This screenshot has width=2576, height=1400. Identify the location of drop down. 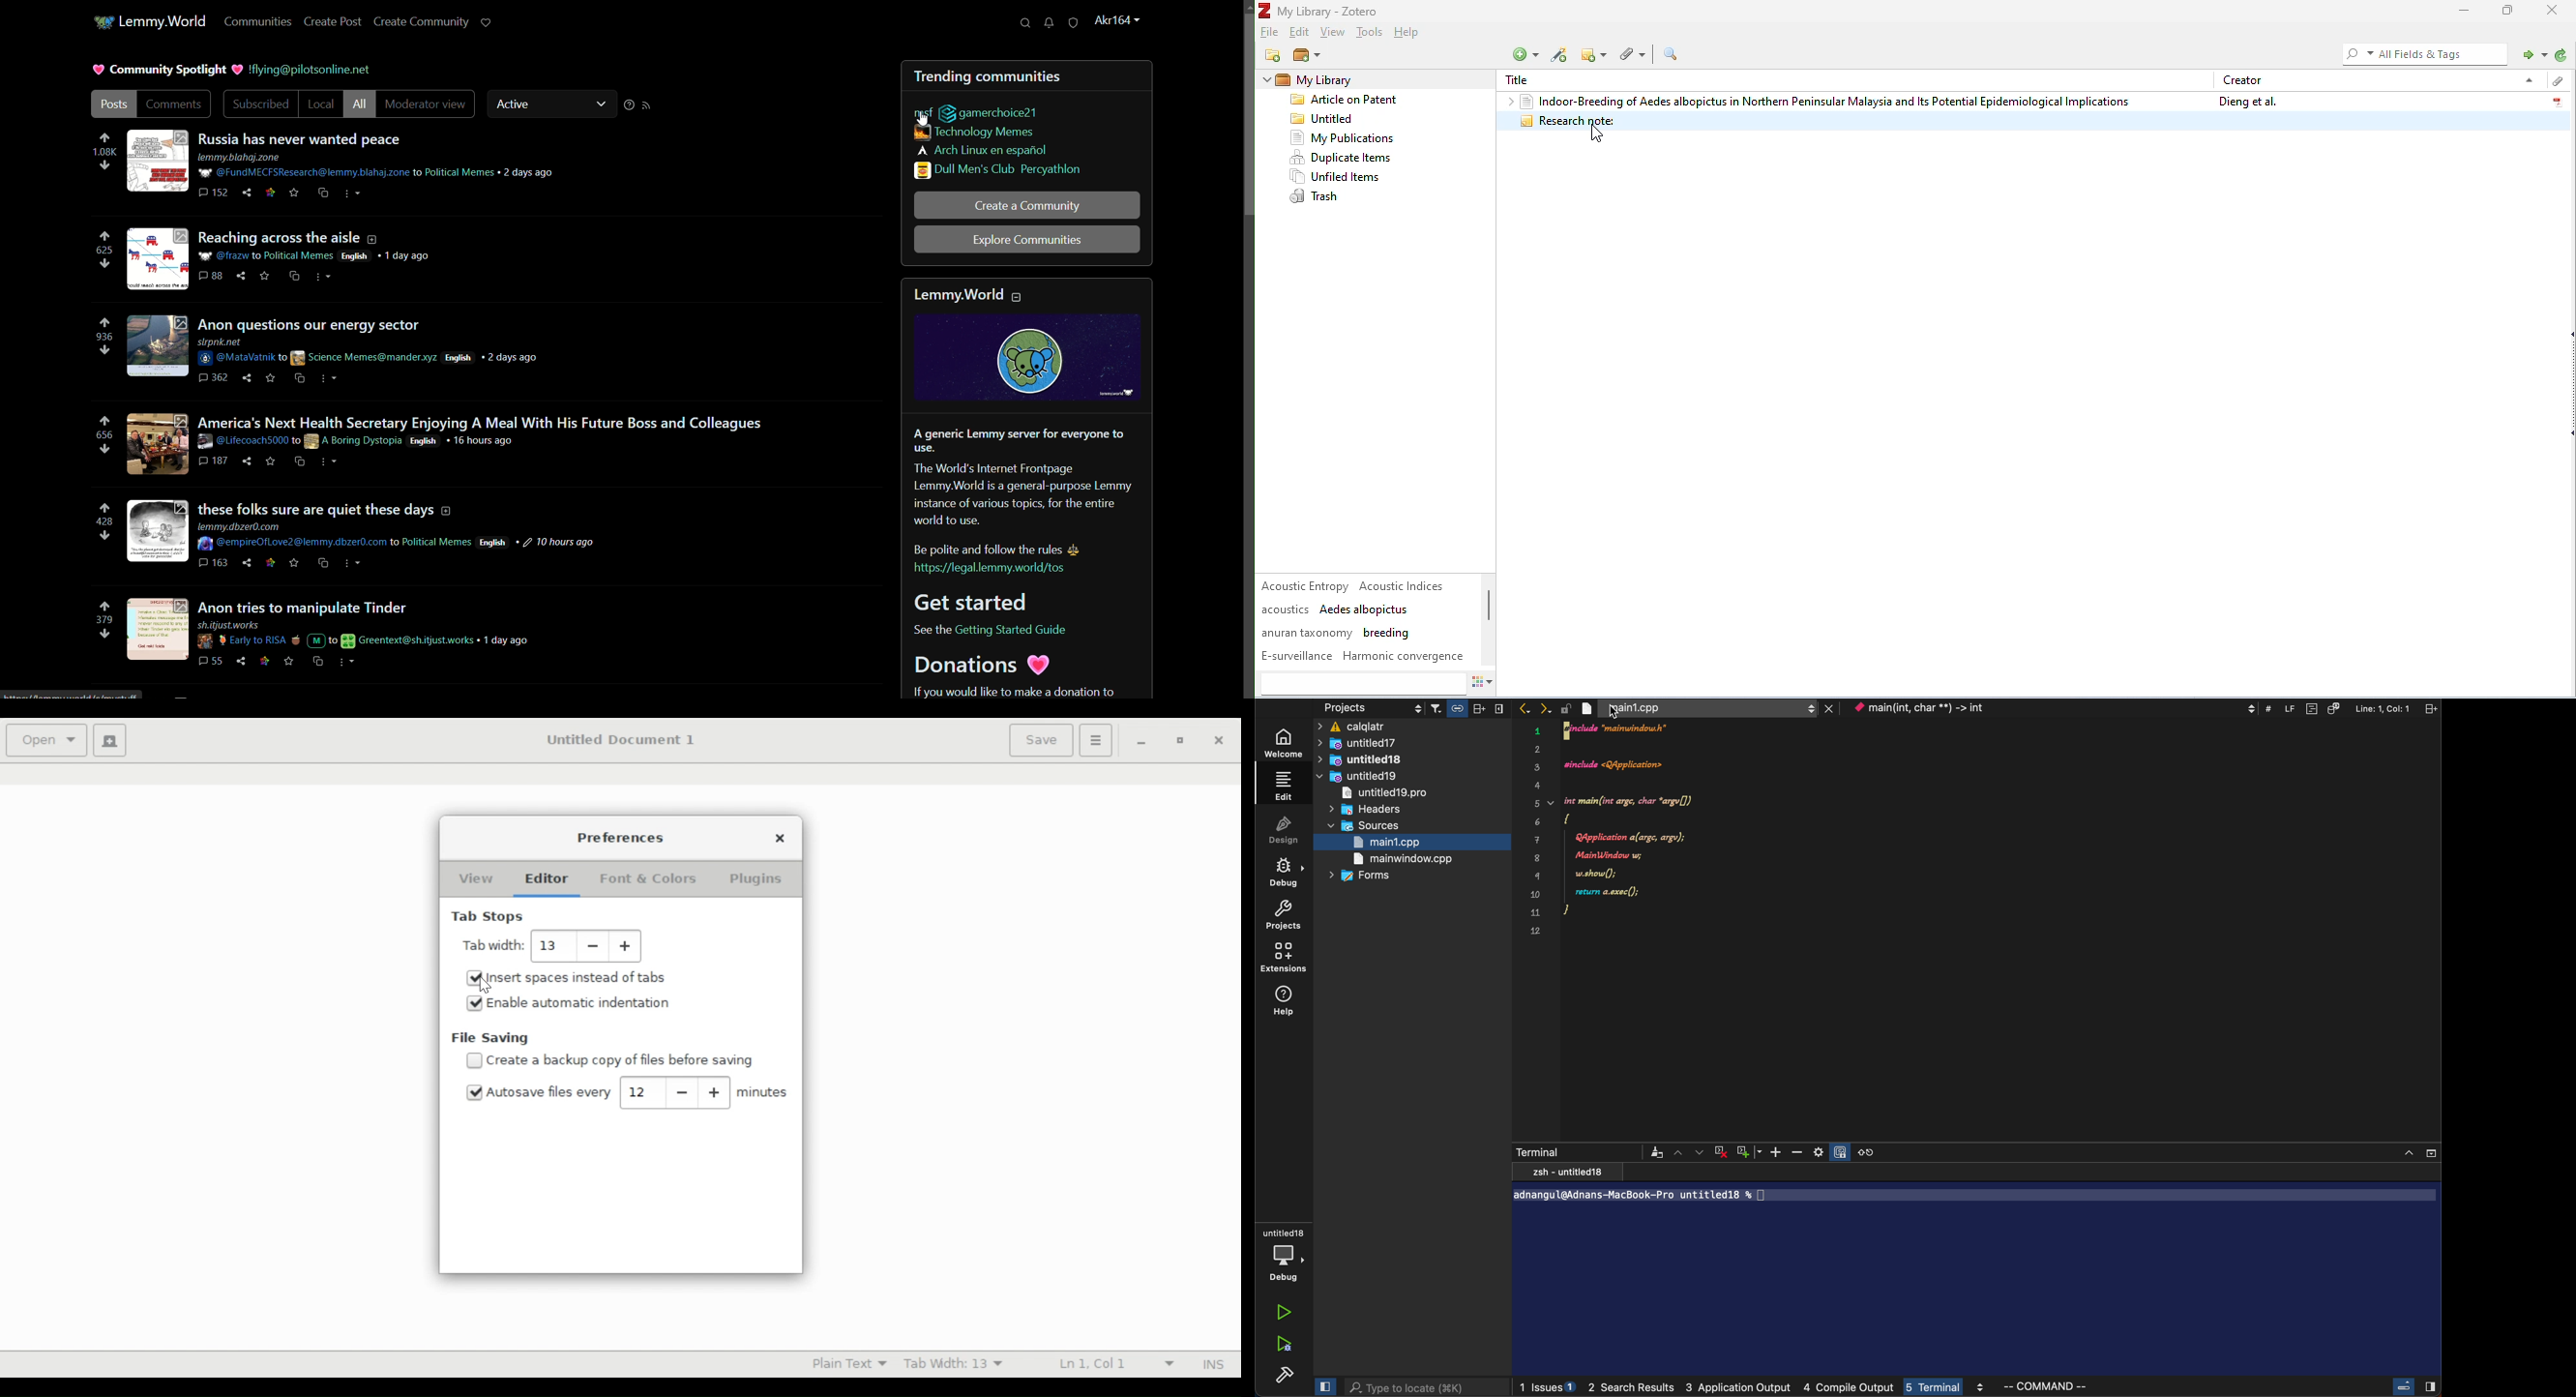
(1506, 101).